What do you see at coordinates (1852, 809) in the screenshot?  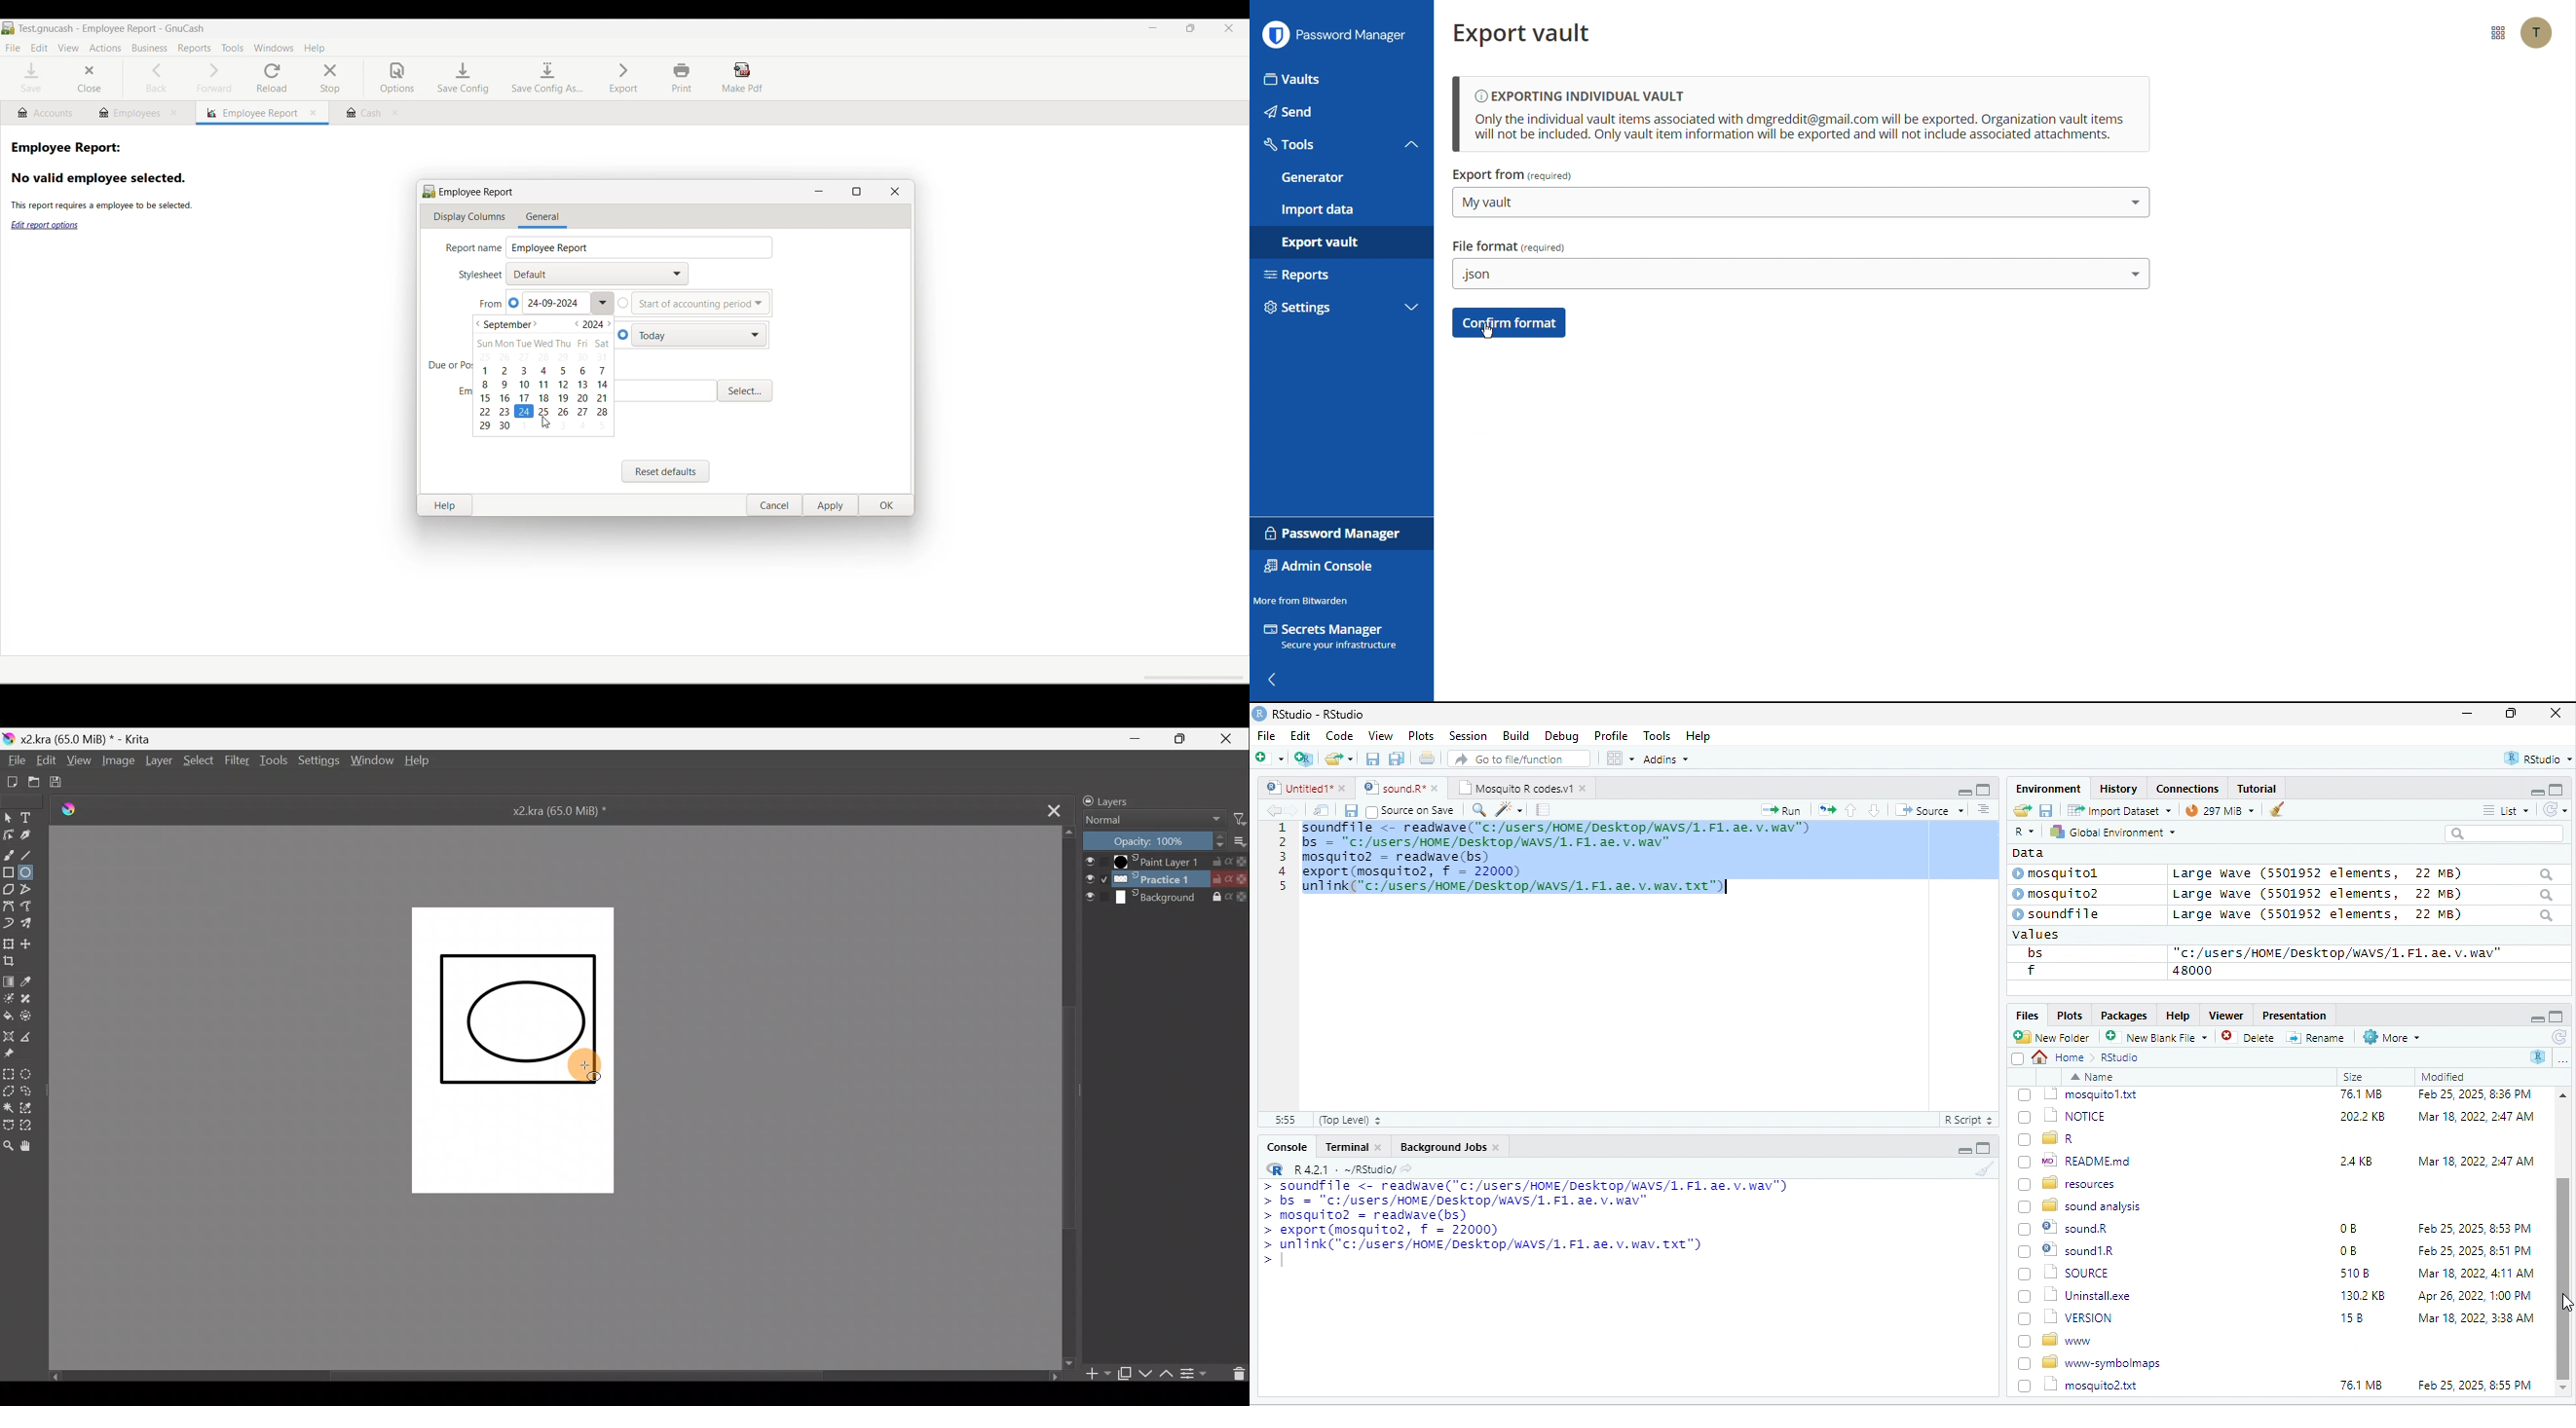 I see `up` at bounding box center [1852, 809].